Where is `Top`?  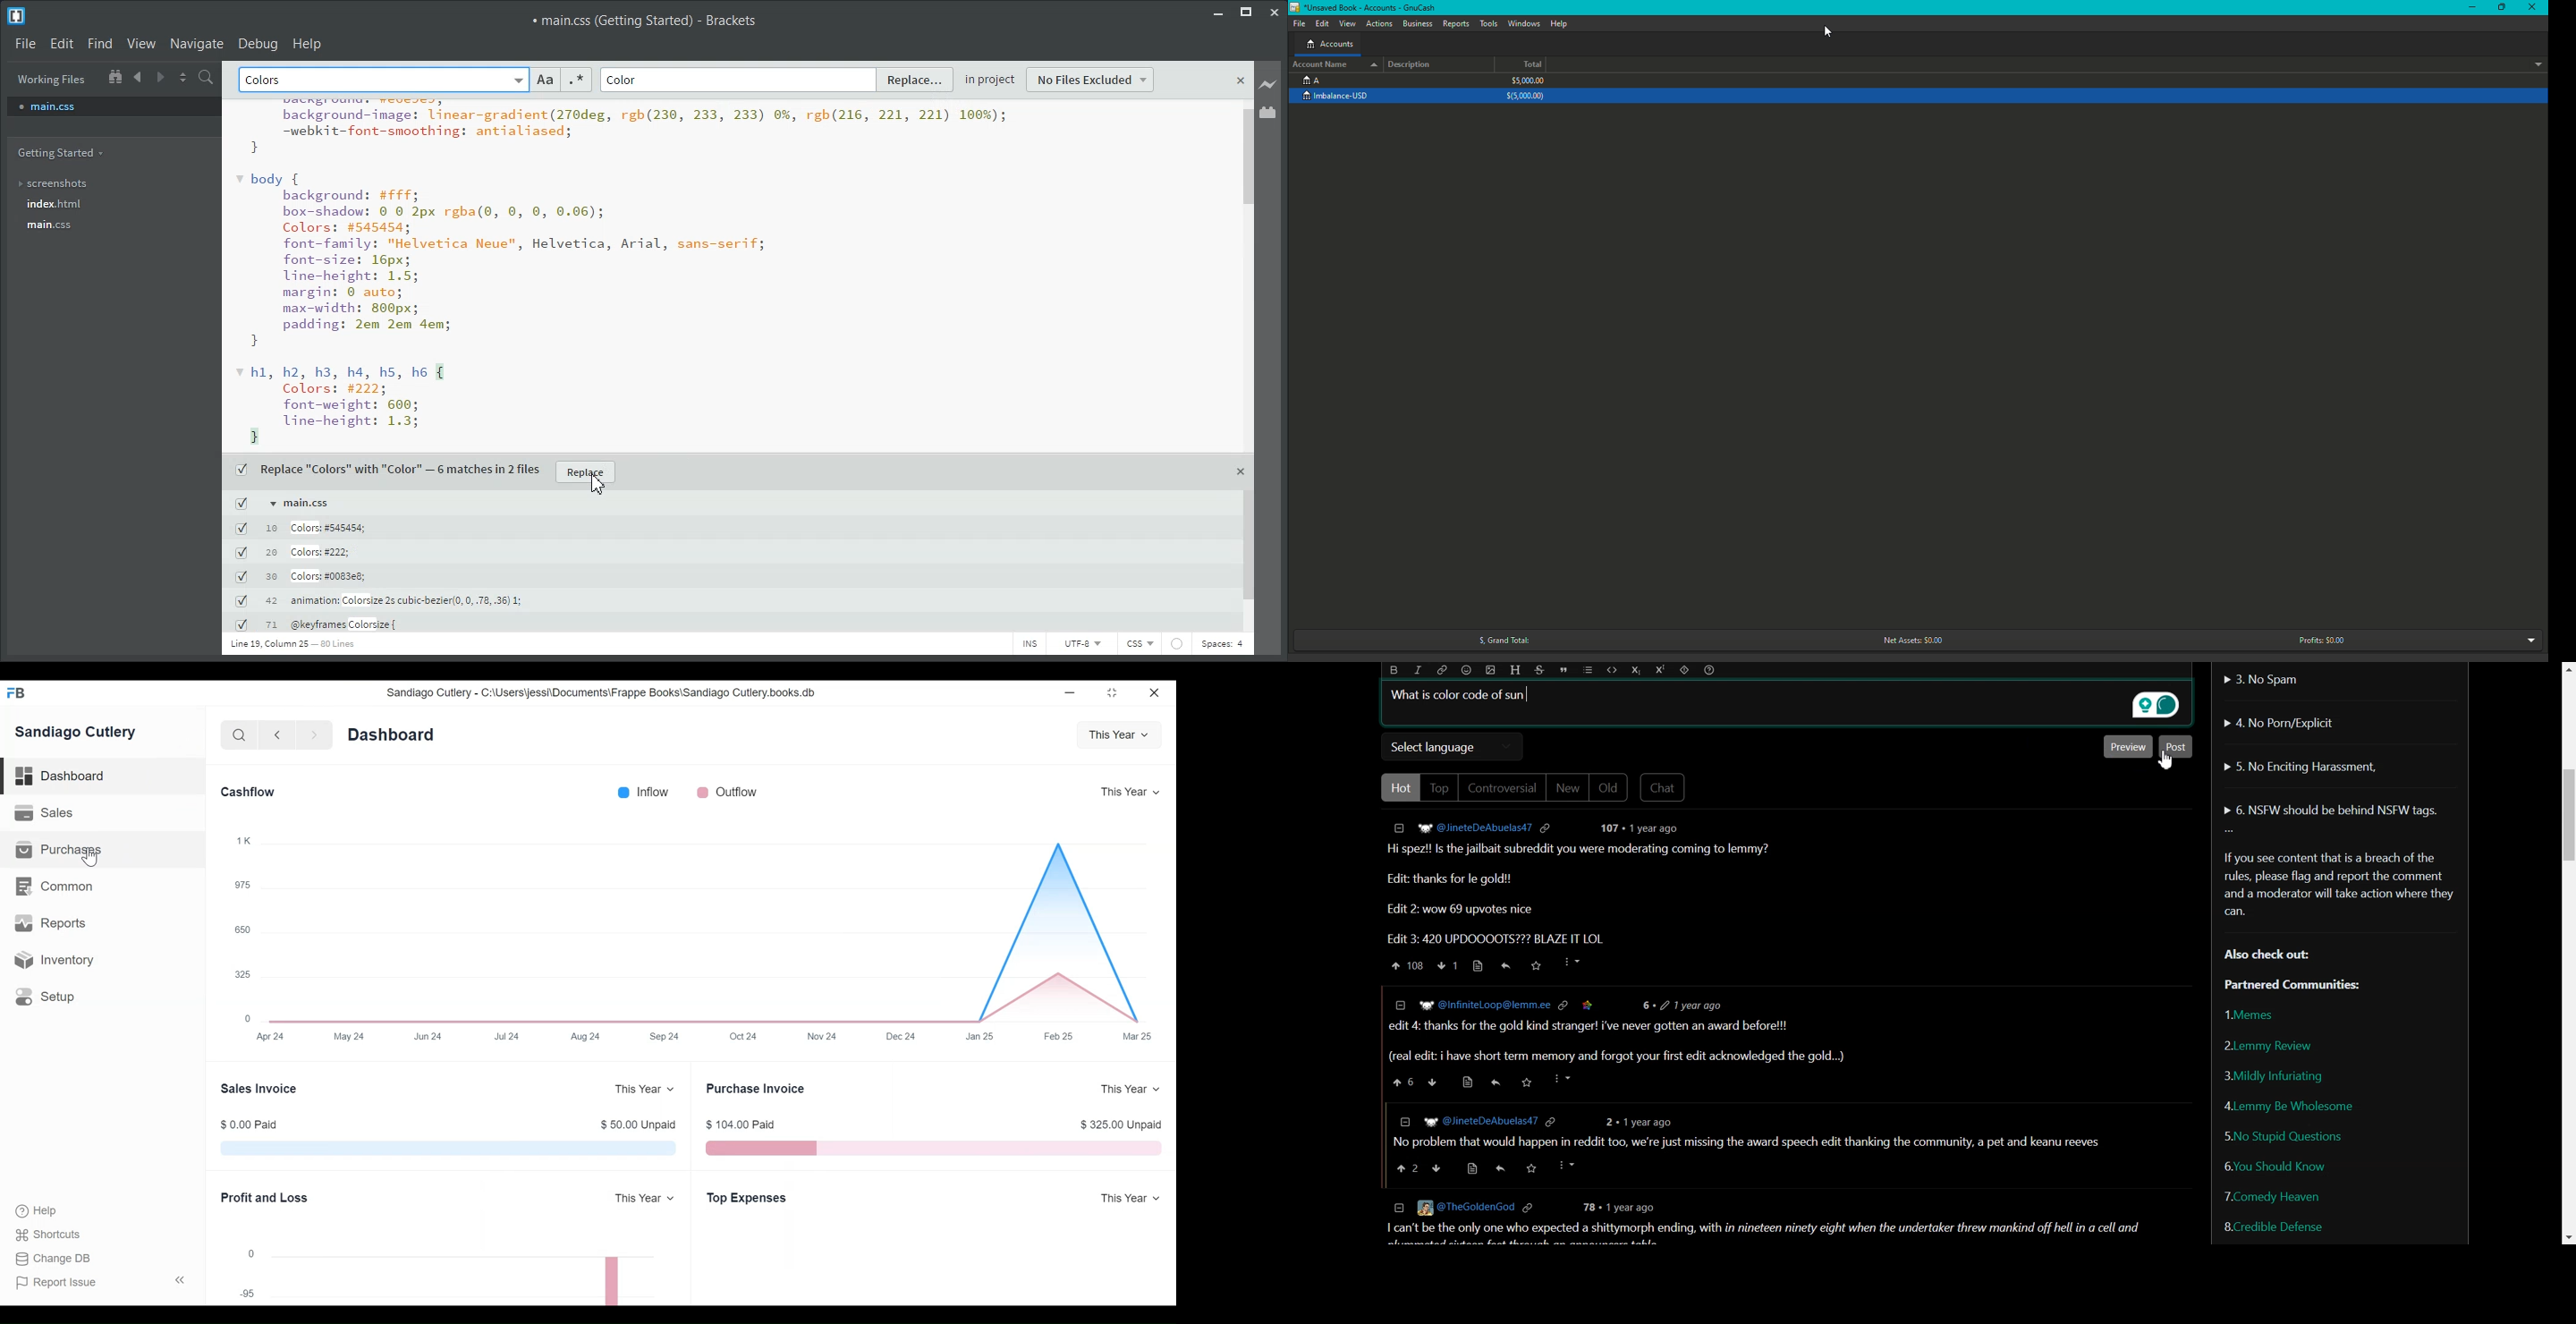 Top is located at coordinates (1438, 787).